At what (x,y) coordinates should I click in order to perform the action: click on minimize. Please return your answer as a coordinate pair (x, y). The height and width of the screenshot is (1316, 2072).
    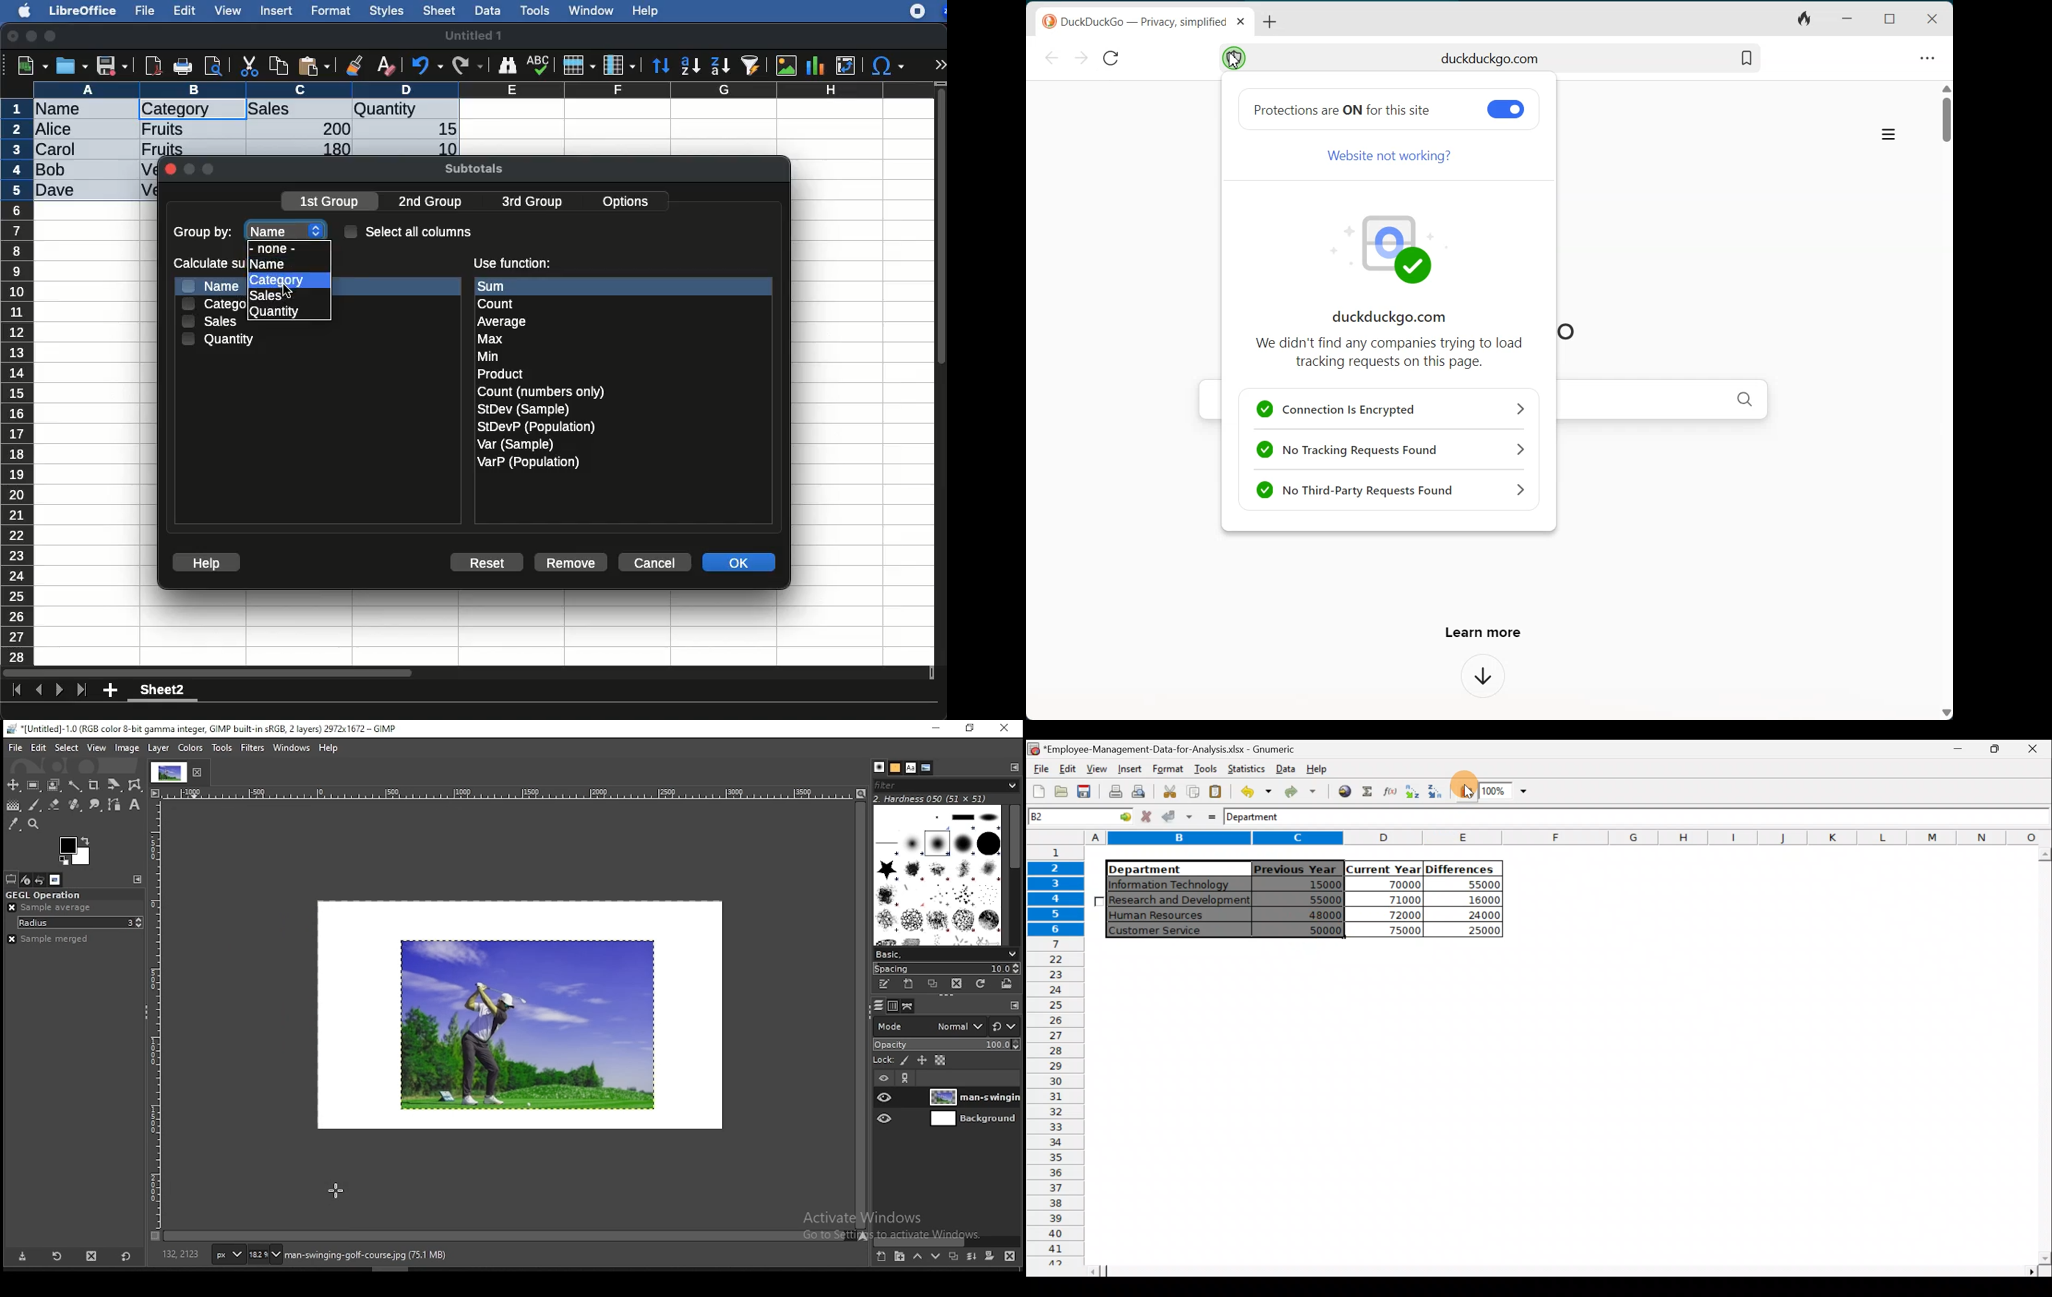
    Looking at the image, I should click on (32, 36).